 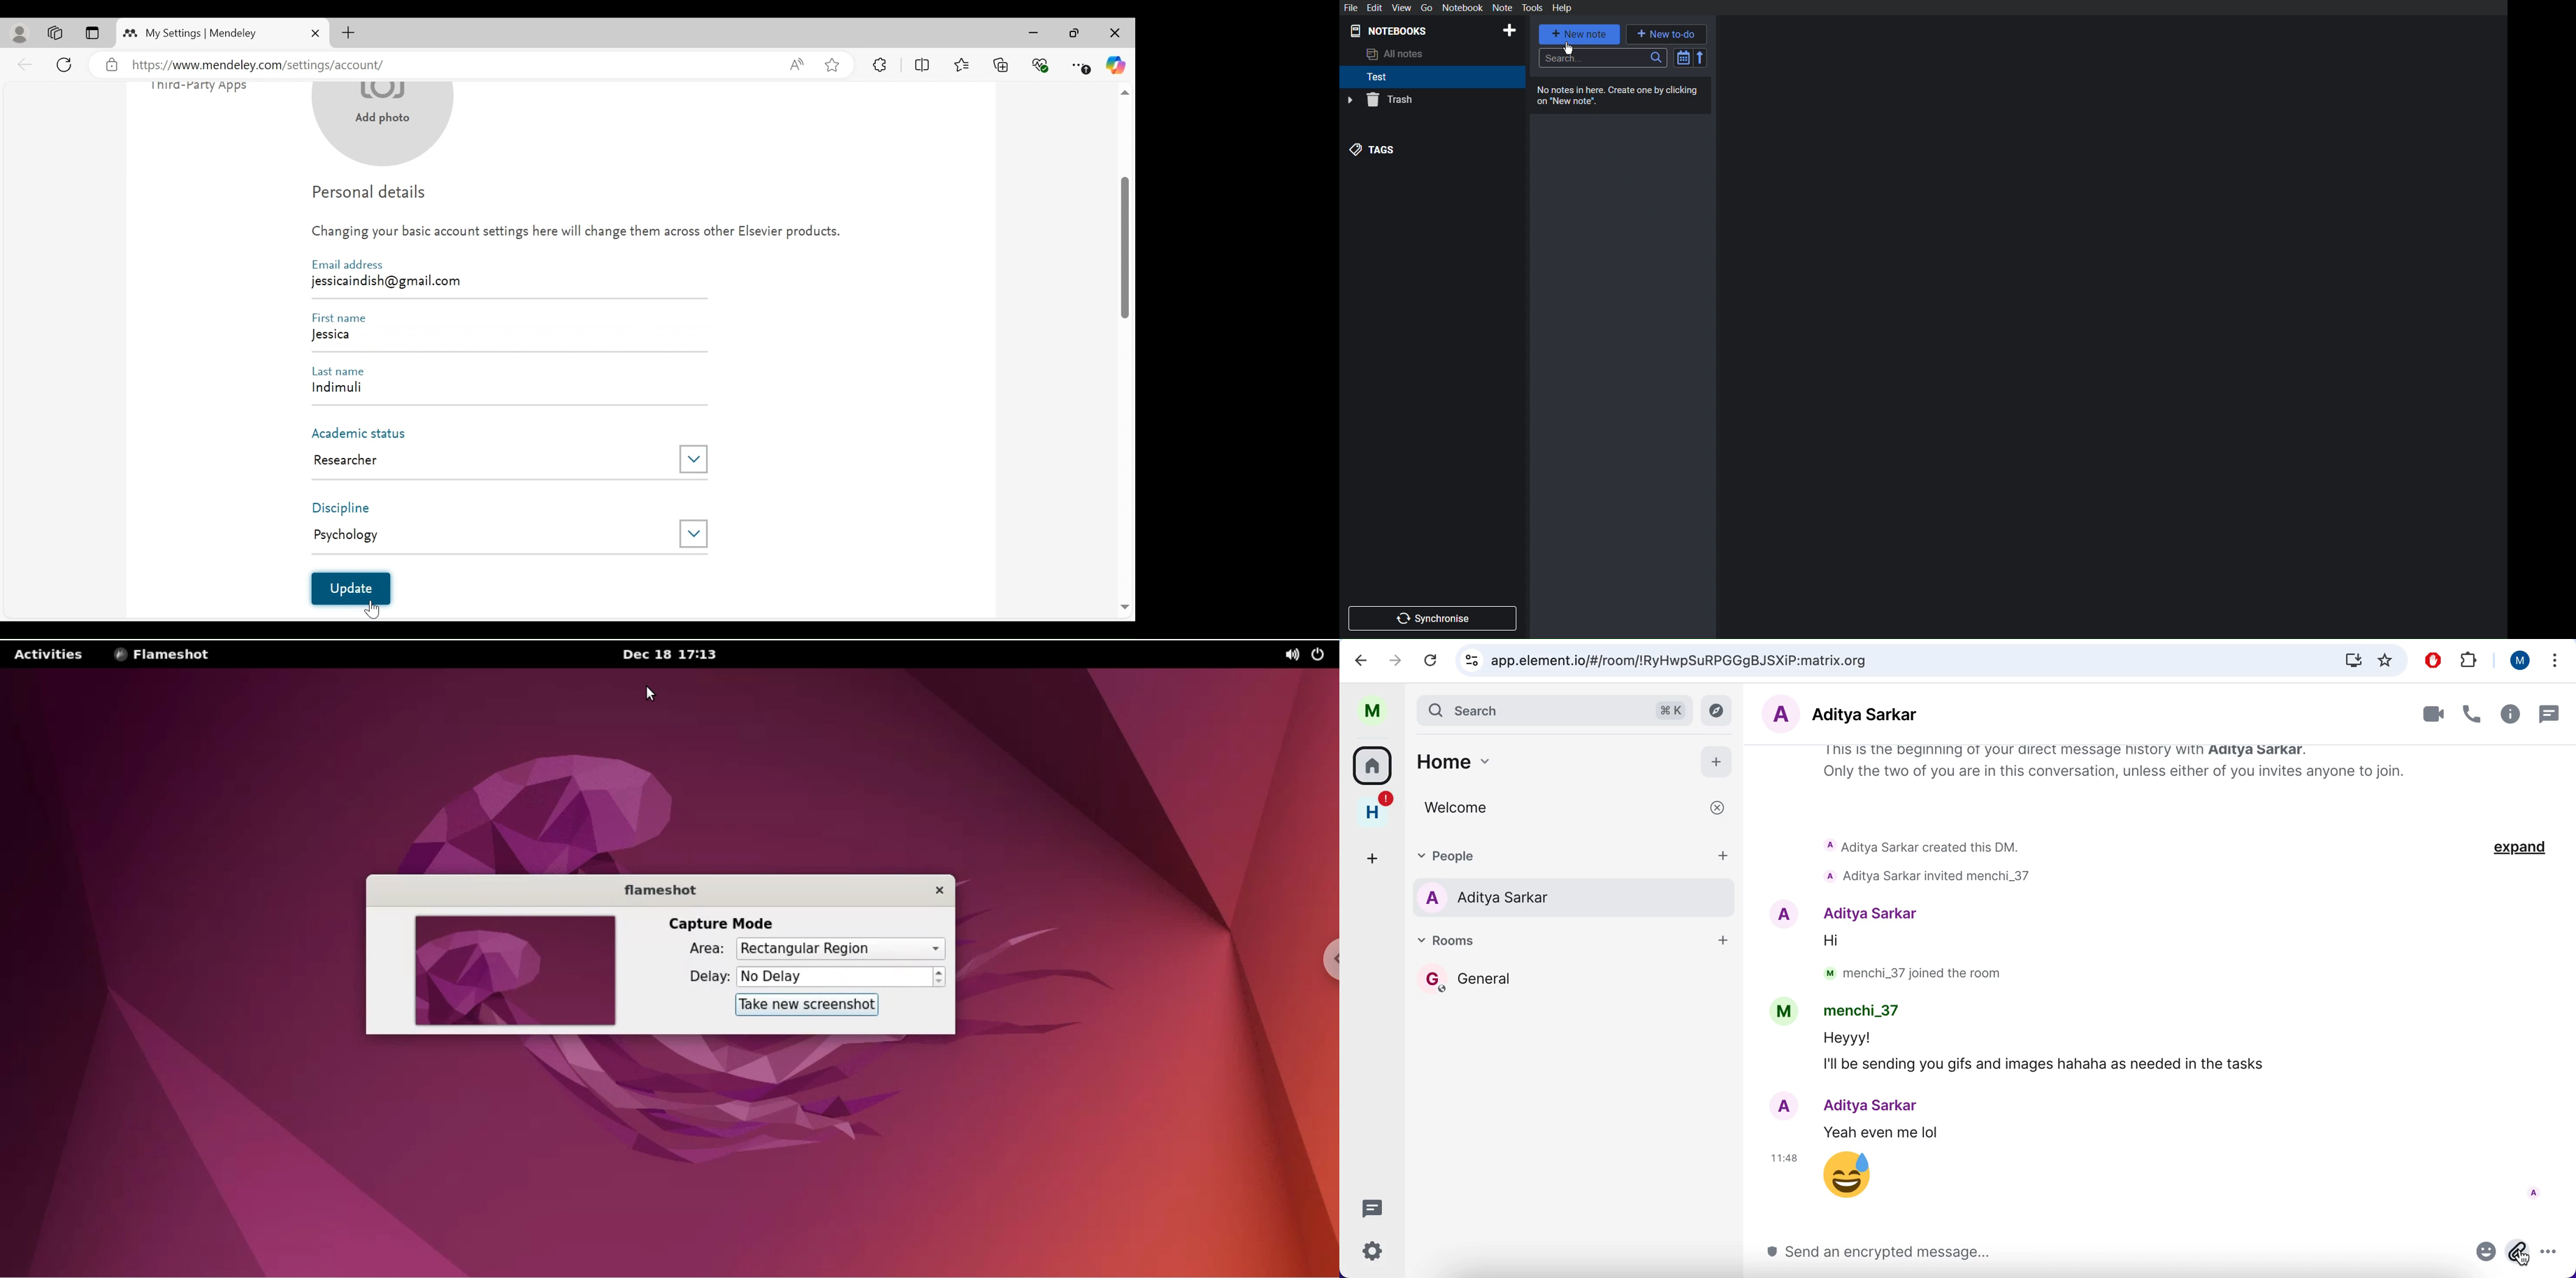 What do you see at coordinates (25, 64) in the screenshot?
I see `back` at bounding box center [25, 64].